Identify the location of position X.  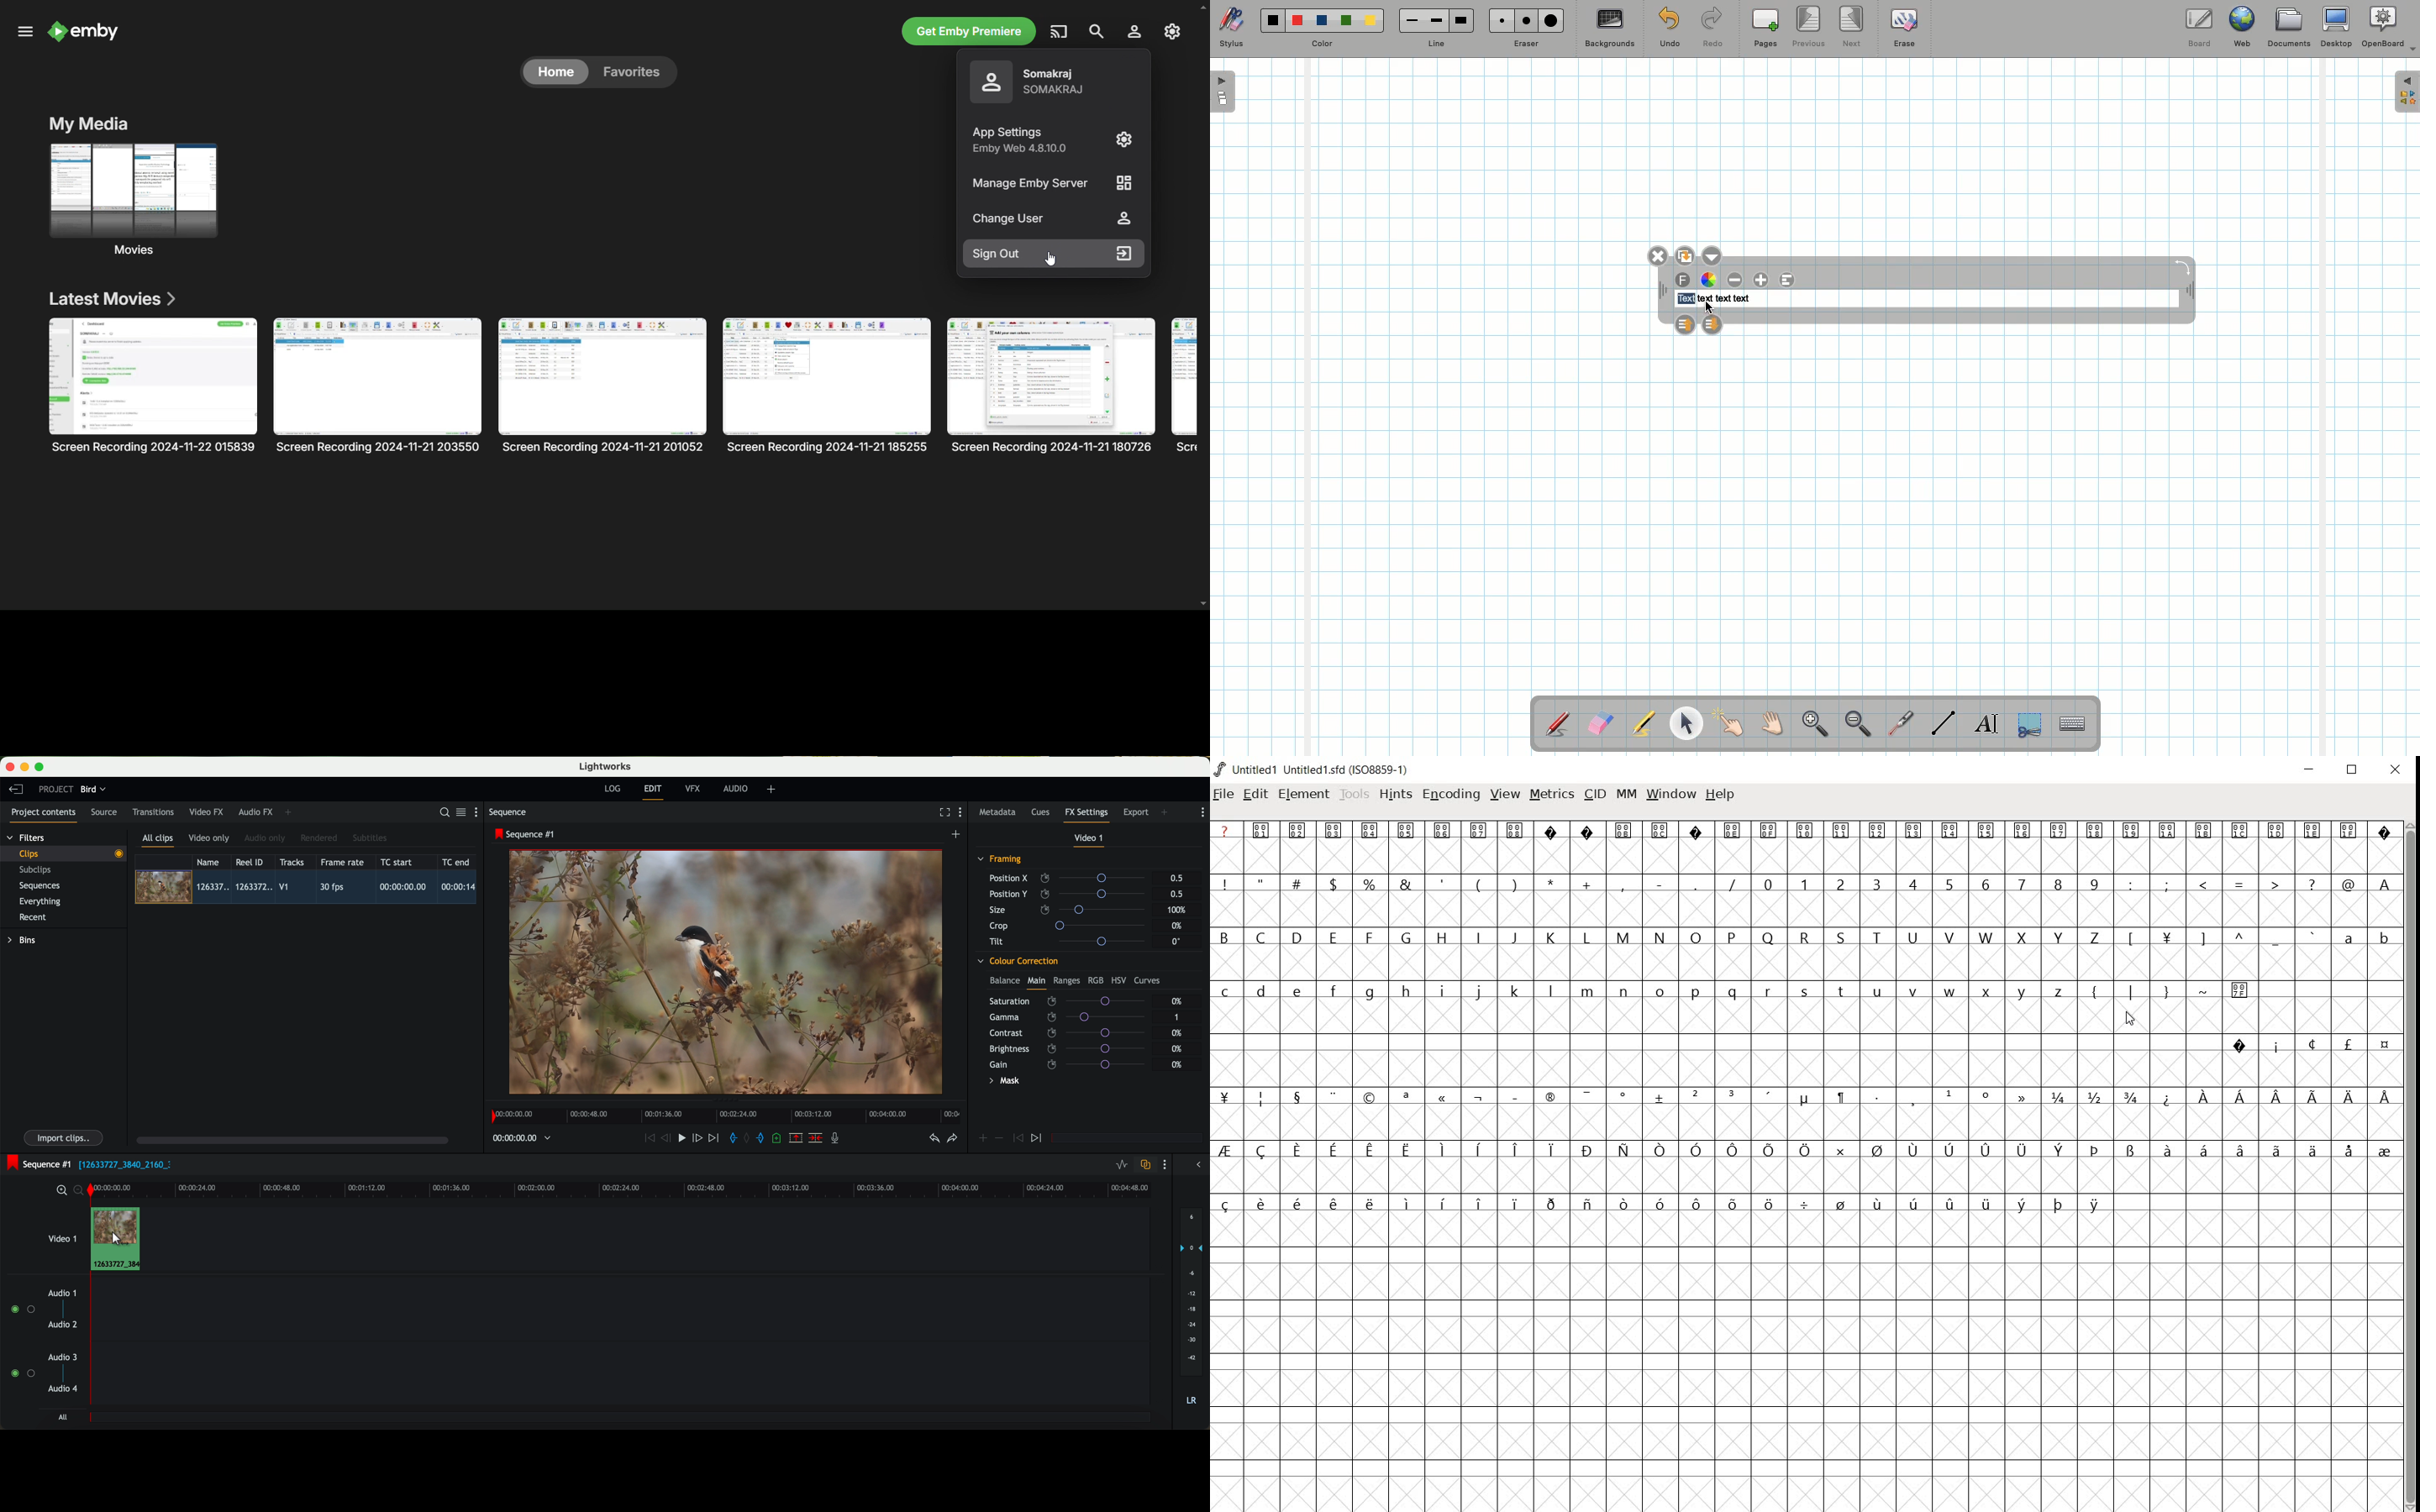
(1071, 878).